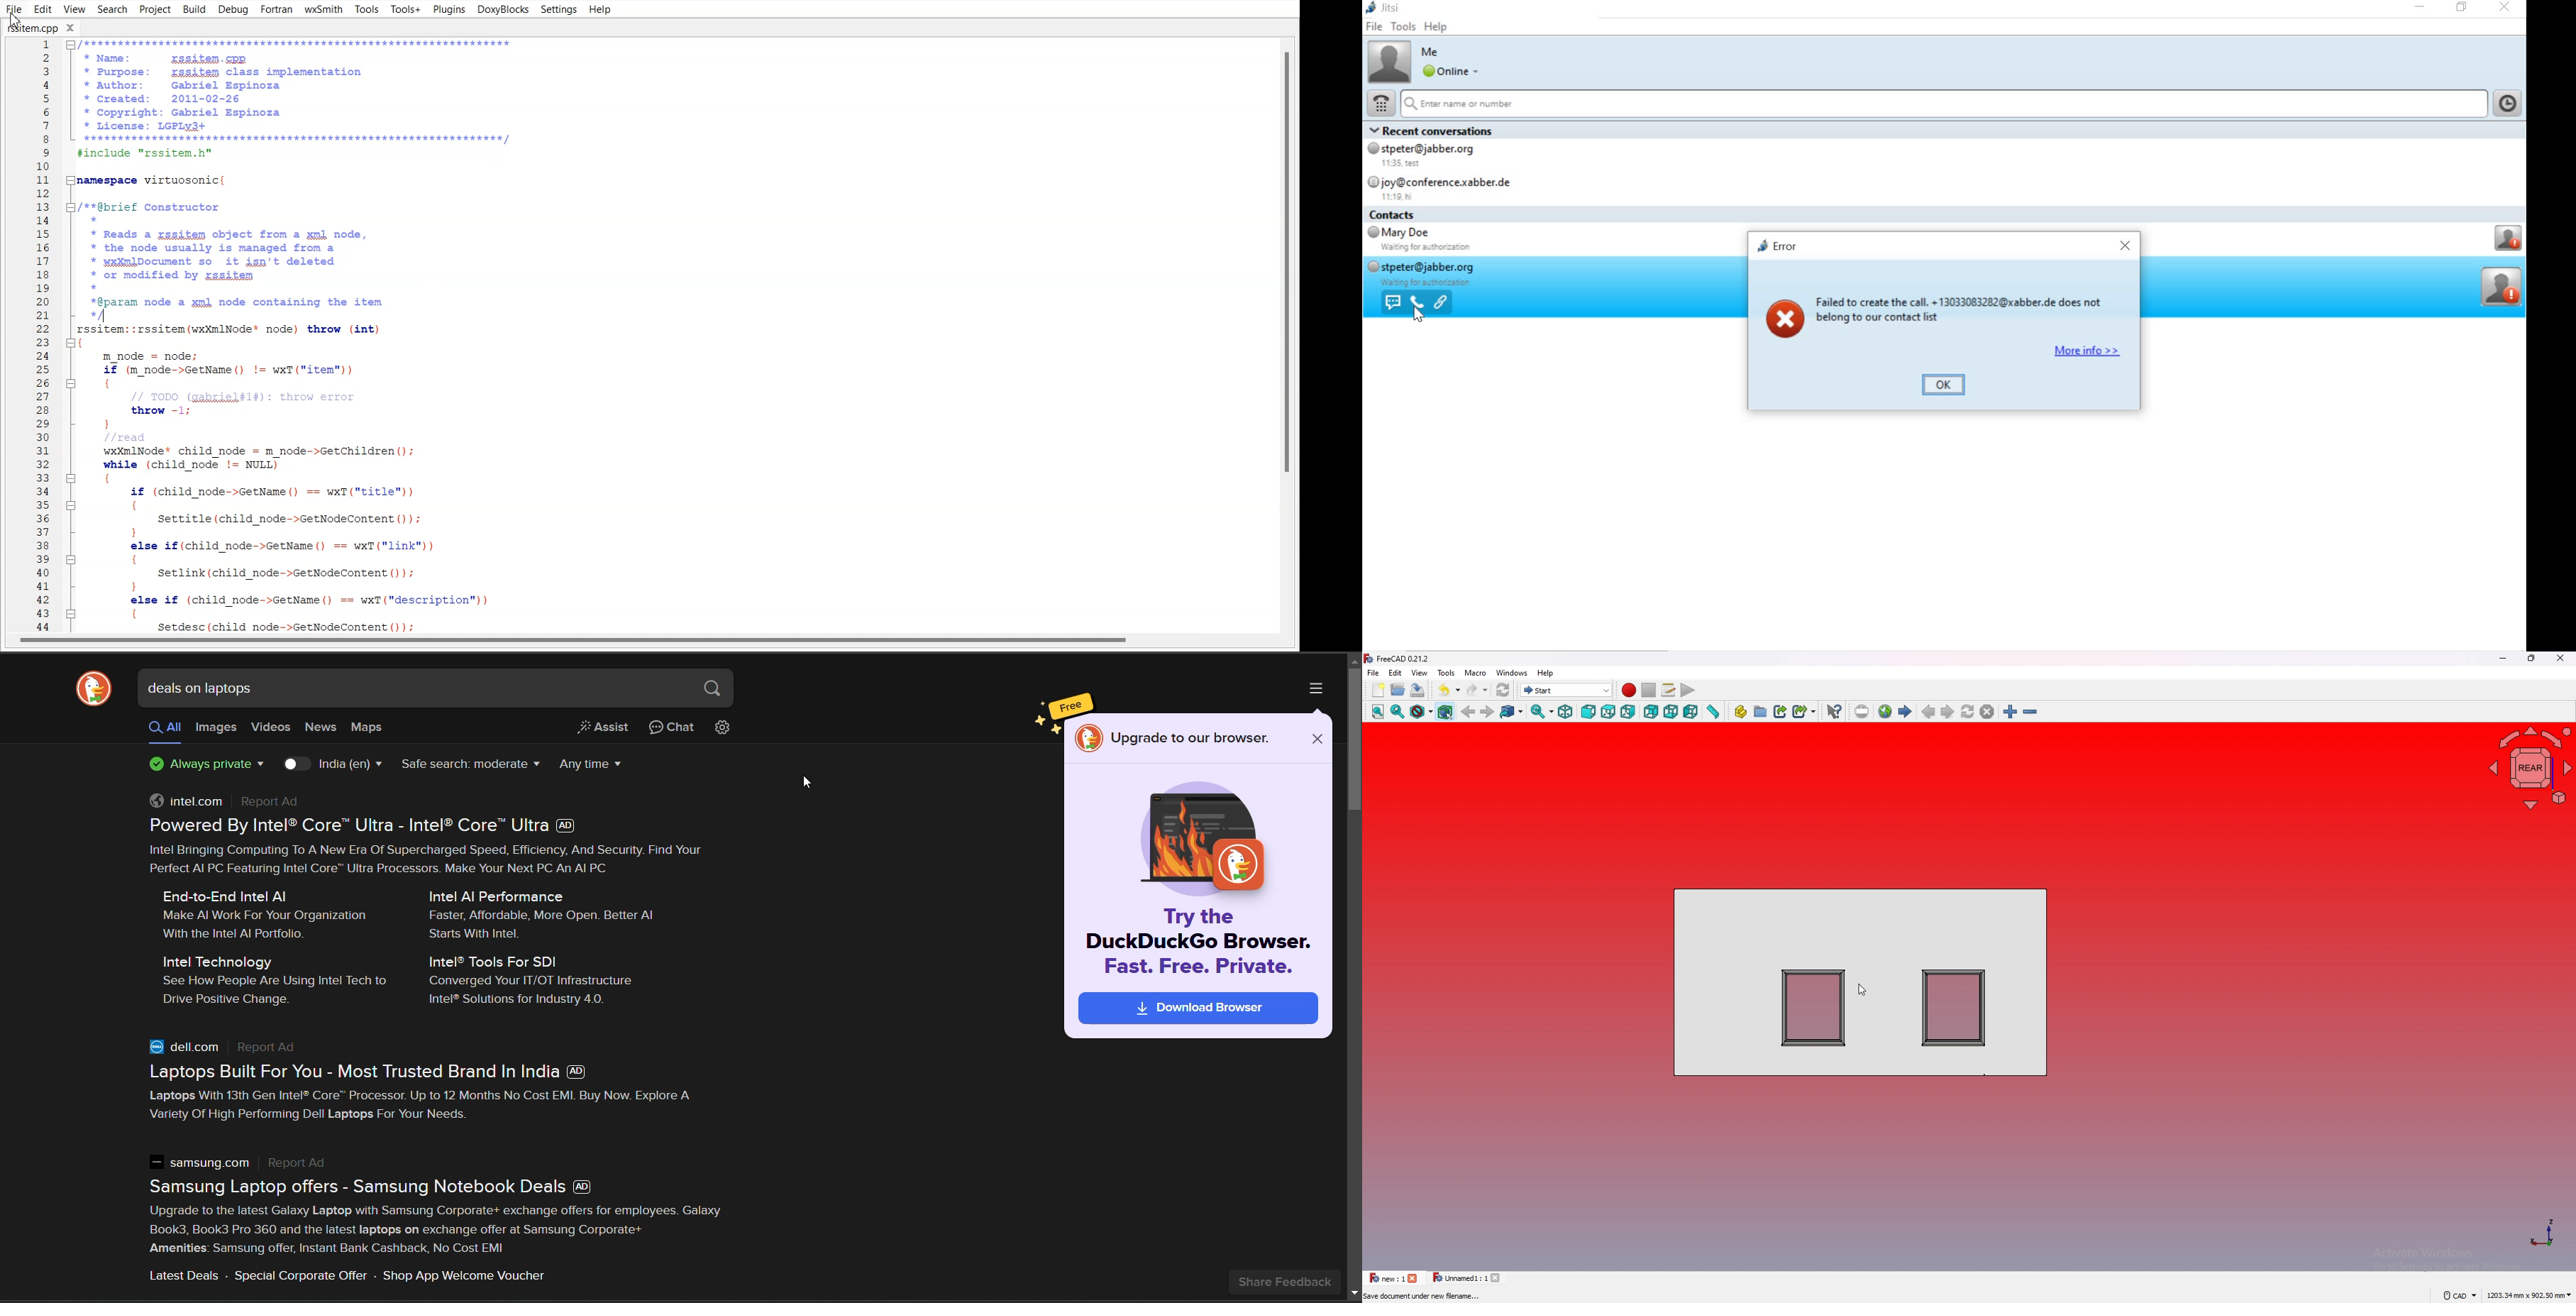  What do you see at coordinates (1429, 155) in the screenshot?
I see `© stpeter@jabber.org
11:35, test` at bounding box center [1429, 155].